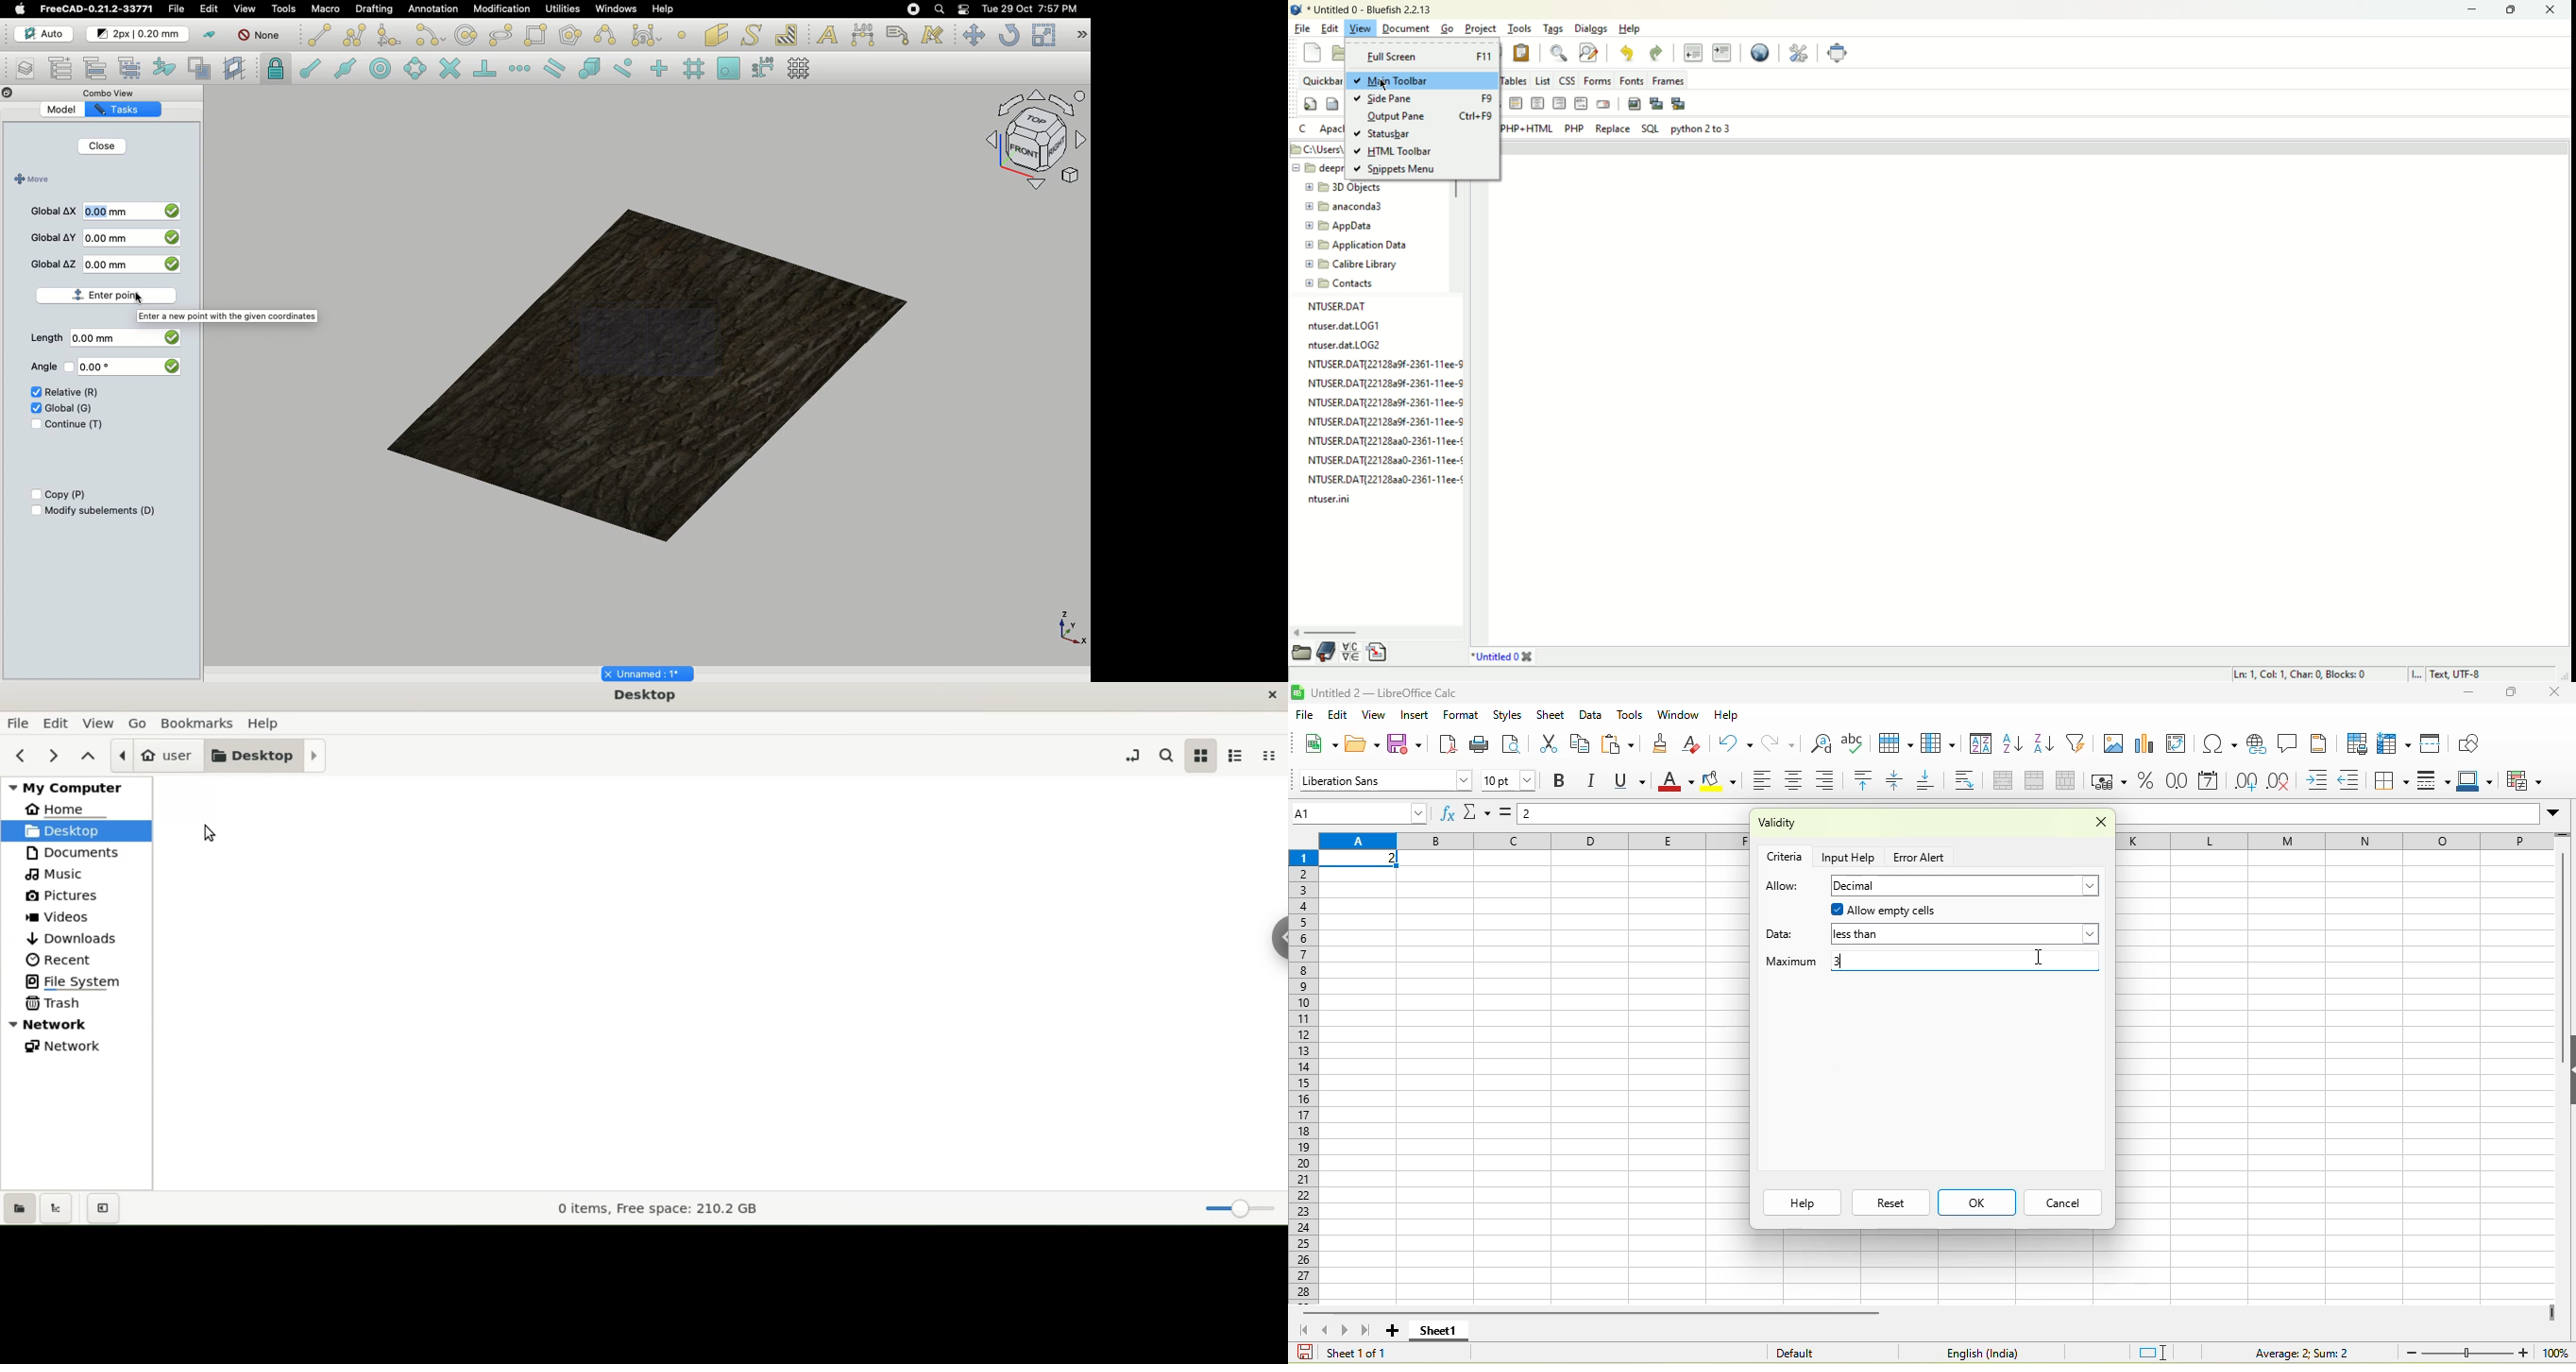 This screenshot has width=2576, height=1372. What do you see at coordinates (2354, 782) in the screenshot?
I see `decrease indent` at bounding box center [2354, 782].